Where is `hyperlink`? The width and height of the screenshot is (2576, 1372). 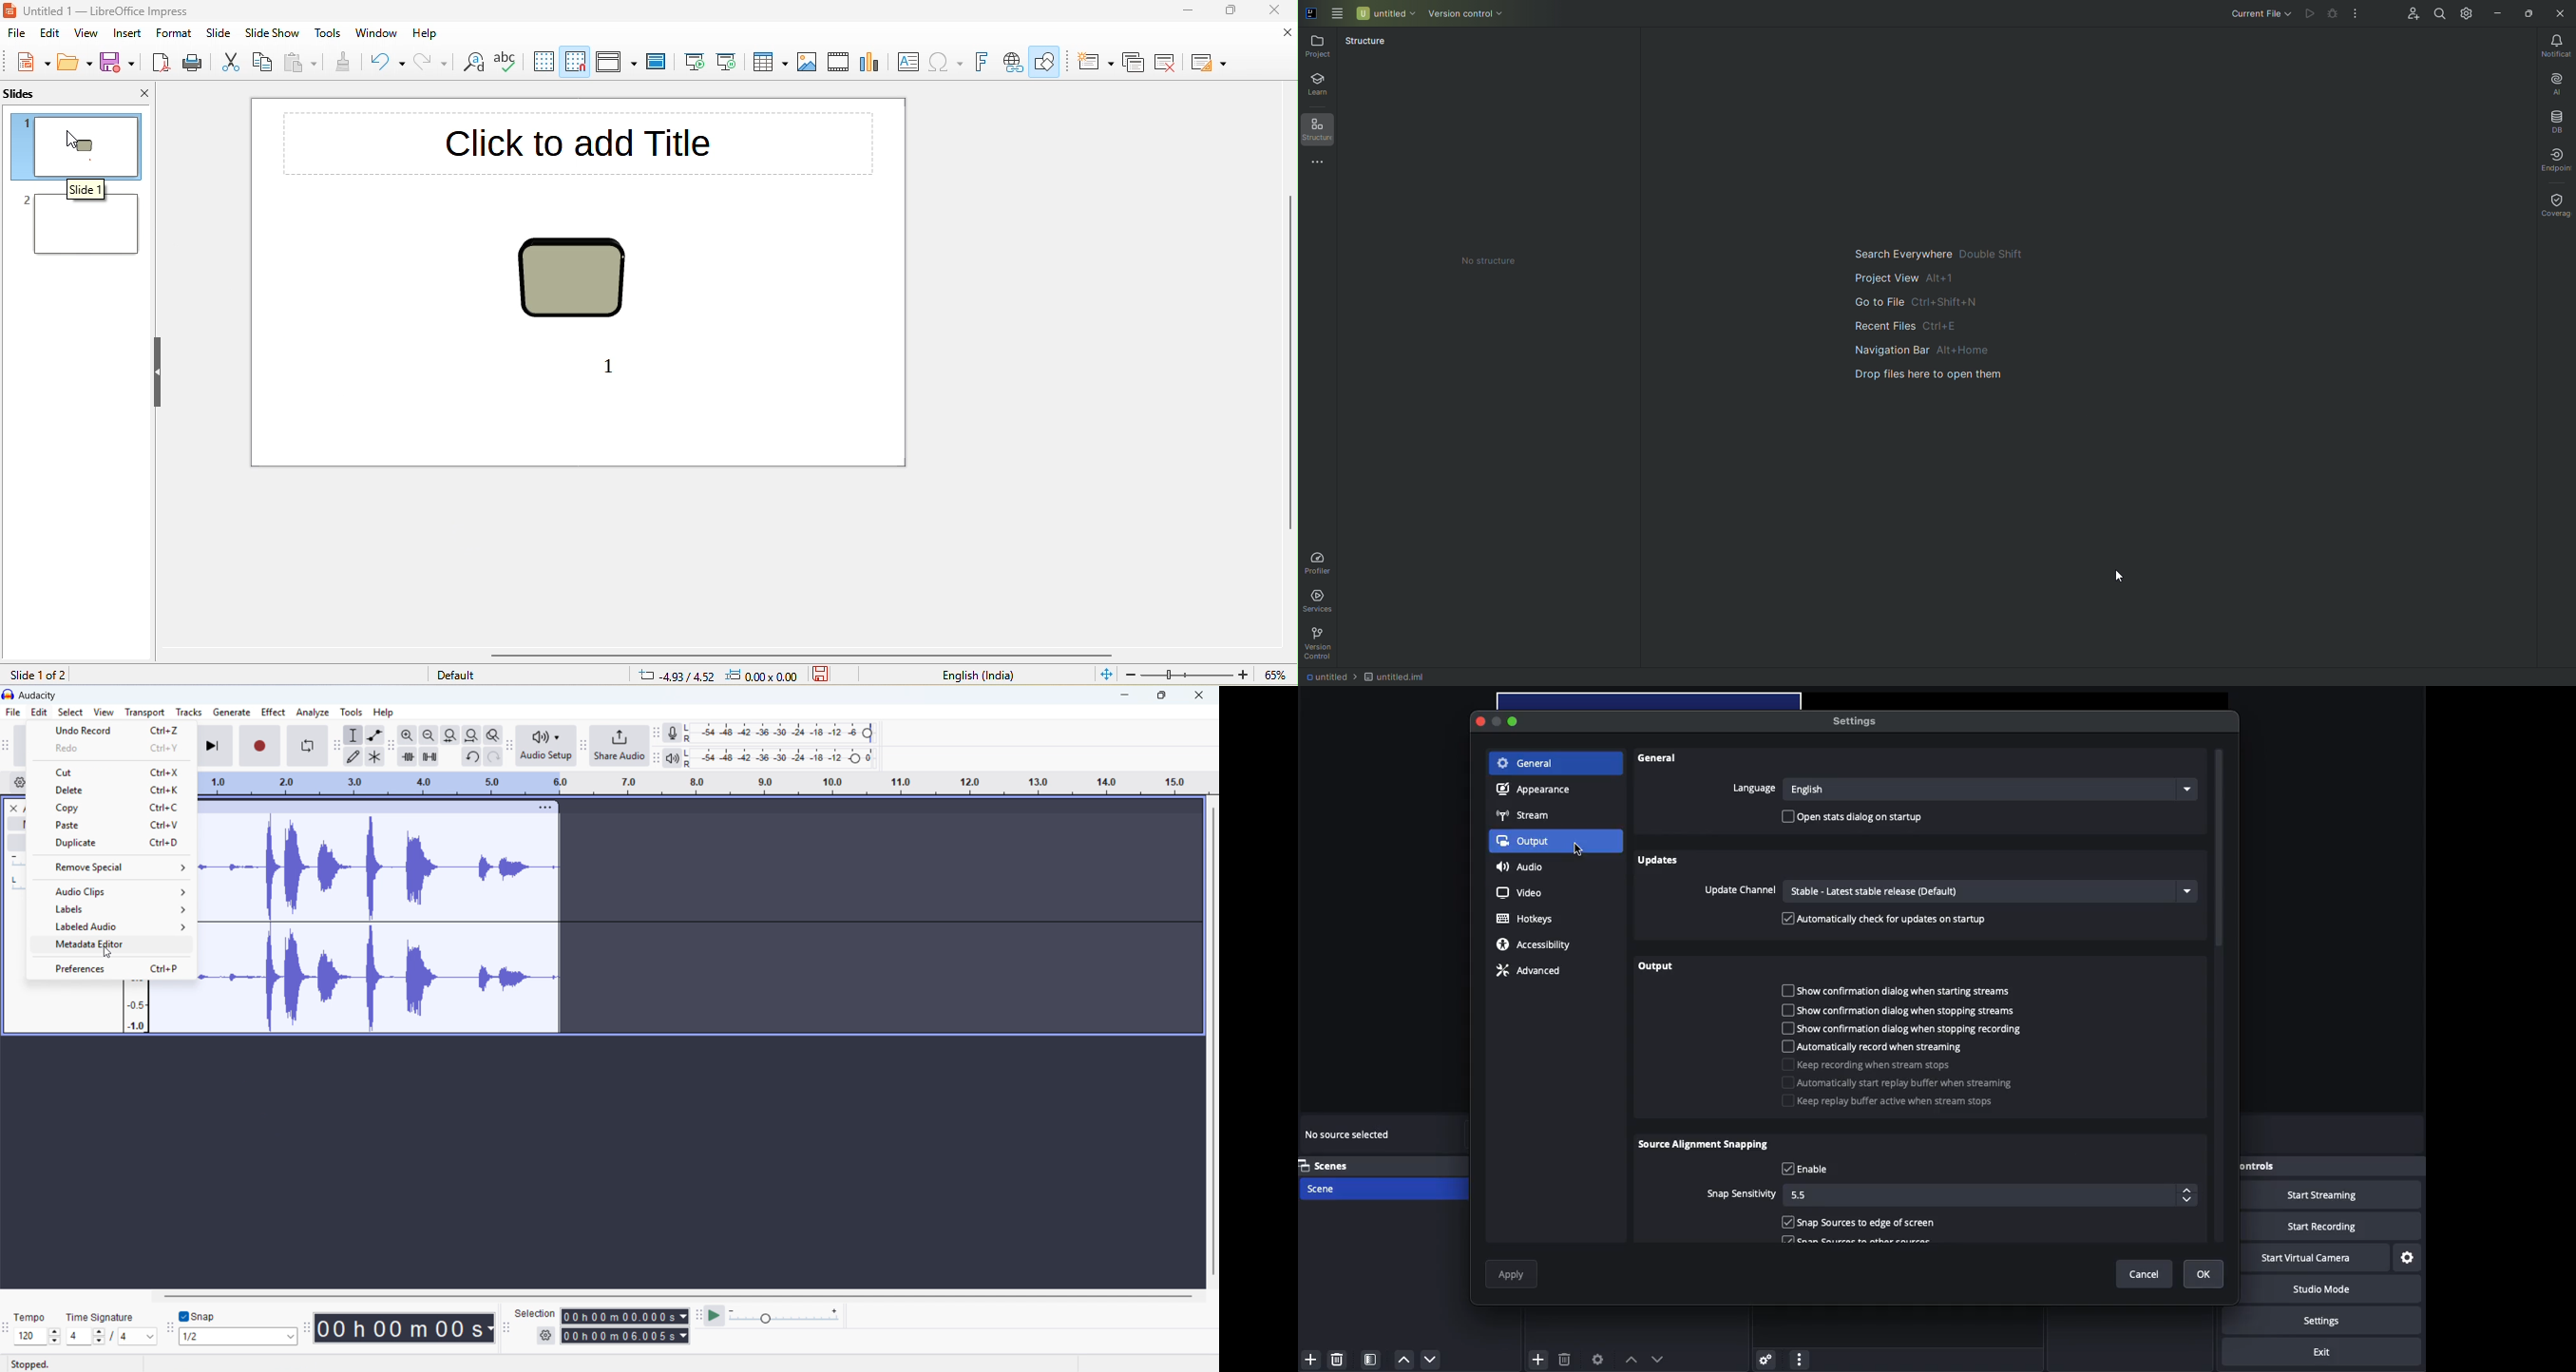
hyperlink is located at coordinates (1012, 62).